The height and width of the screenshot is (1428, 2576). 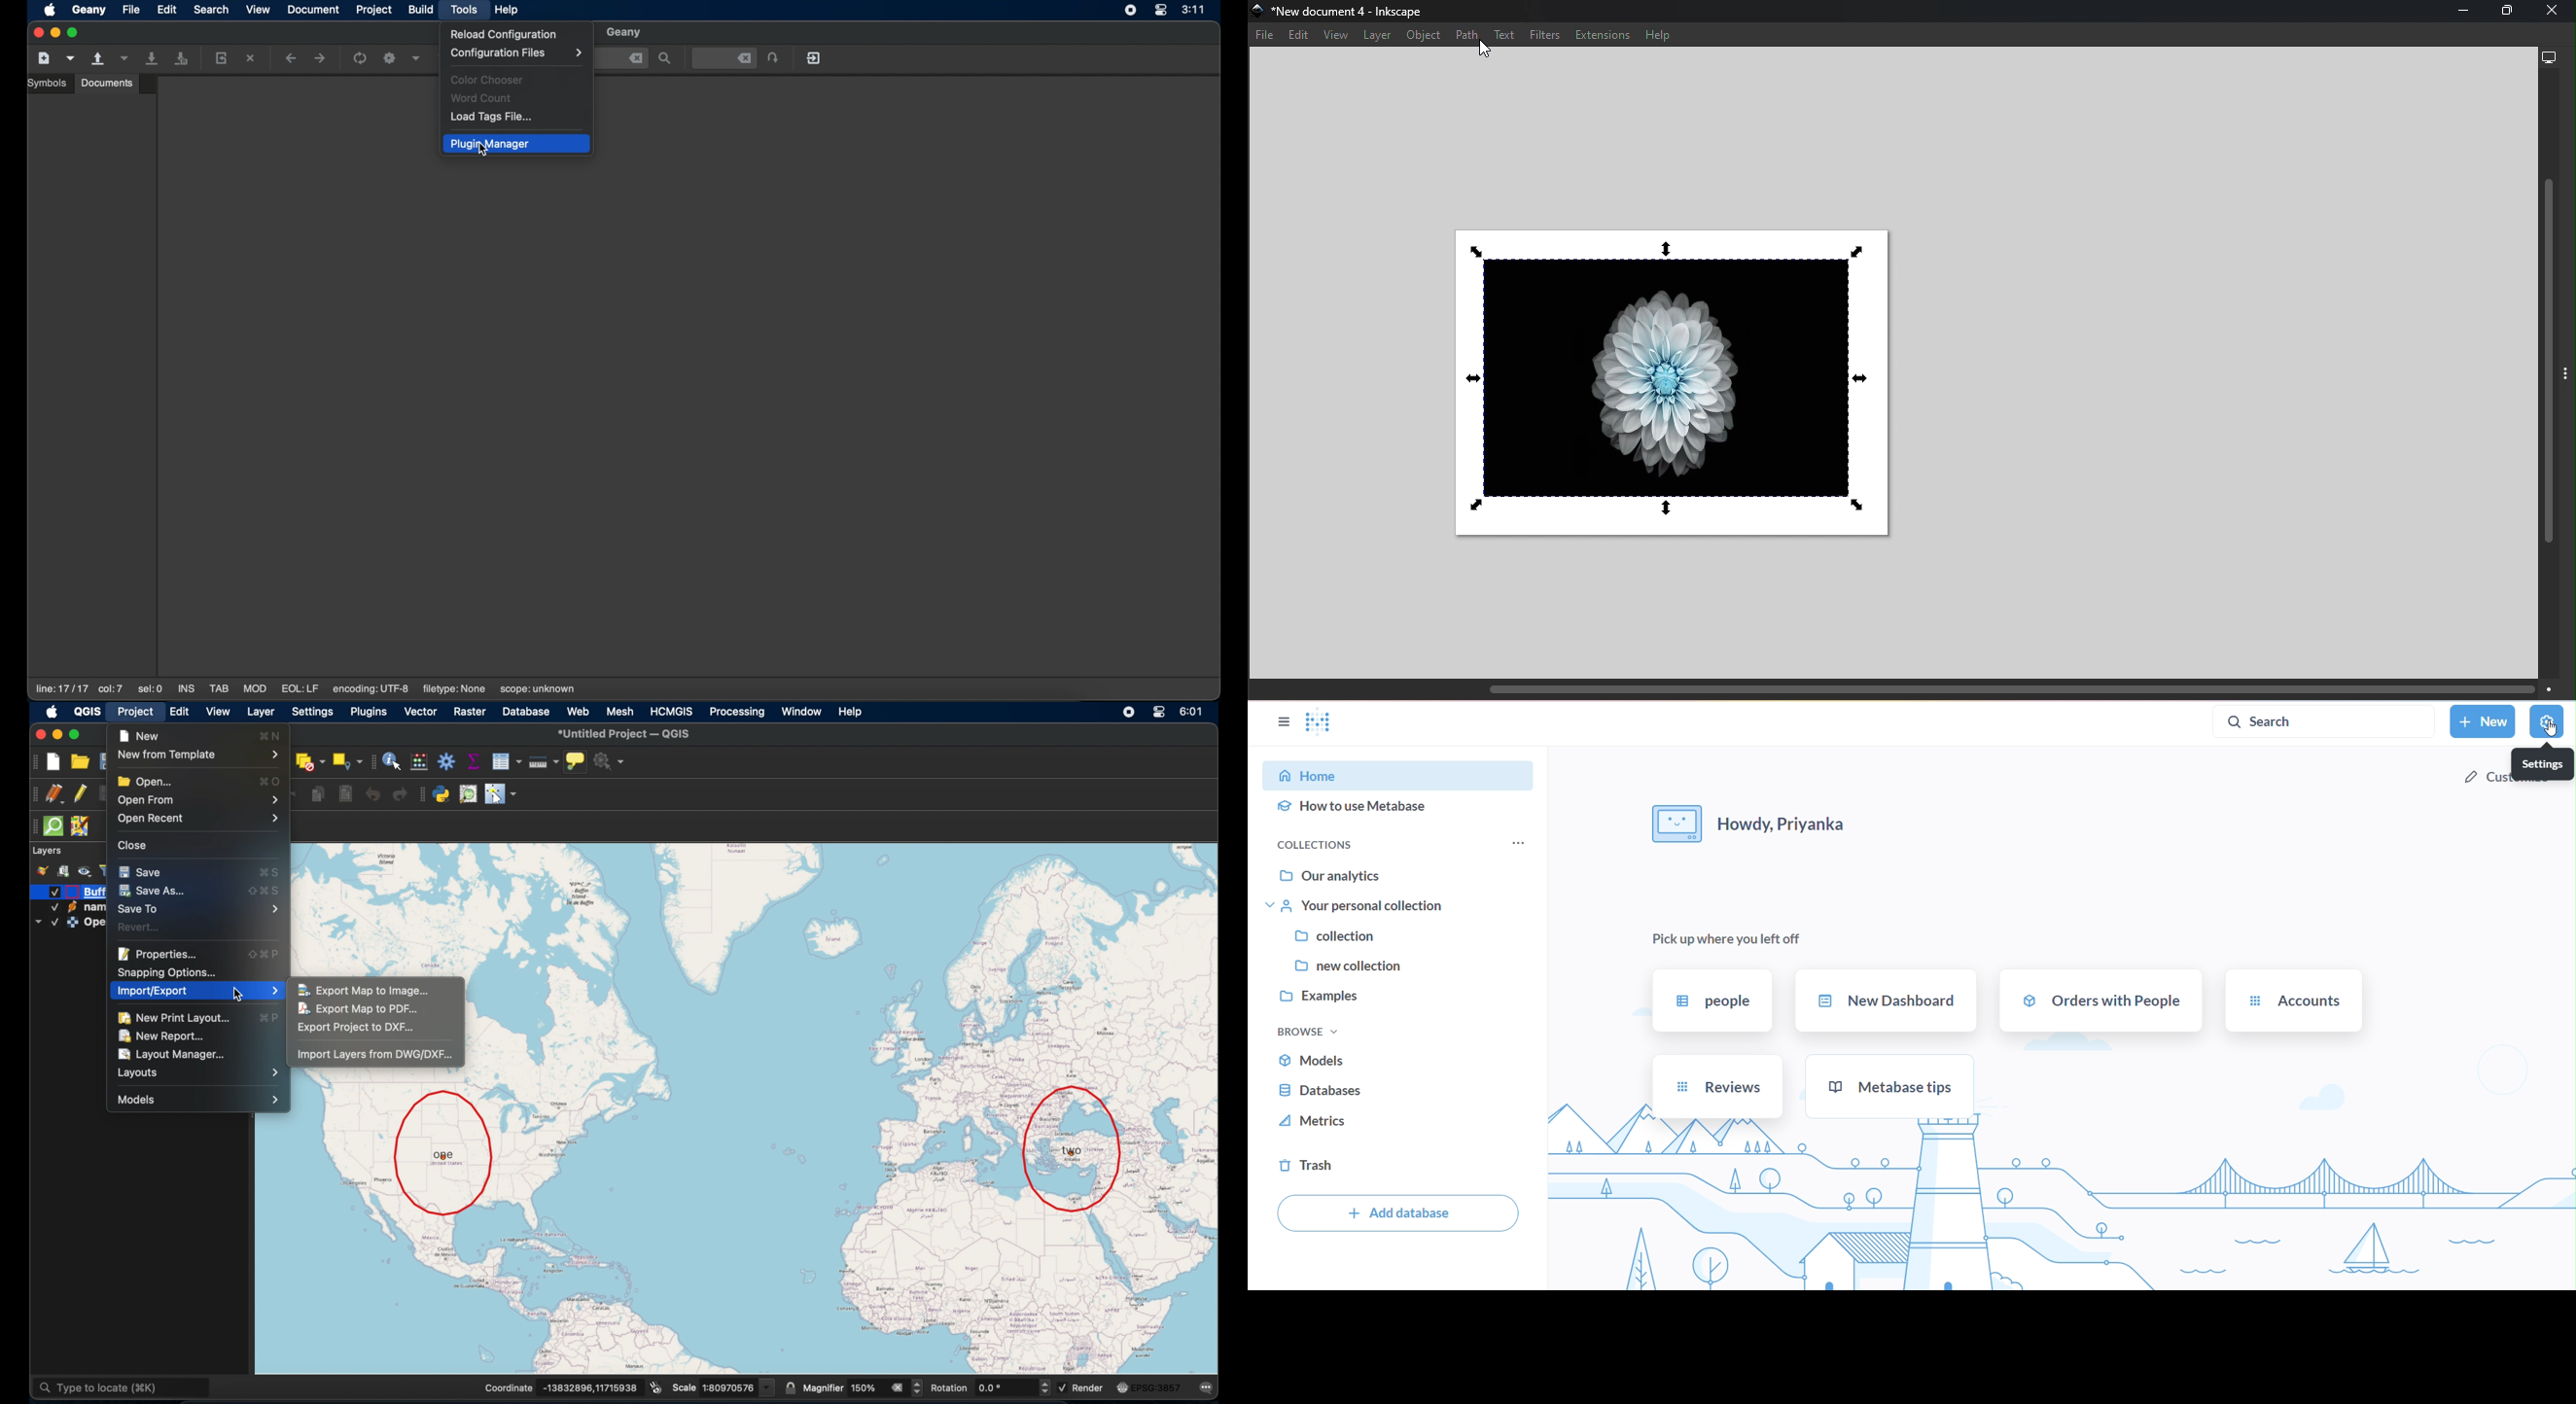 What do you see at coordinates (1399, 1122) in the screenshot?
I see `metrics` at bounding box center [1399, 1122].